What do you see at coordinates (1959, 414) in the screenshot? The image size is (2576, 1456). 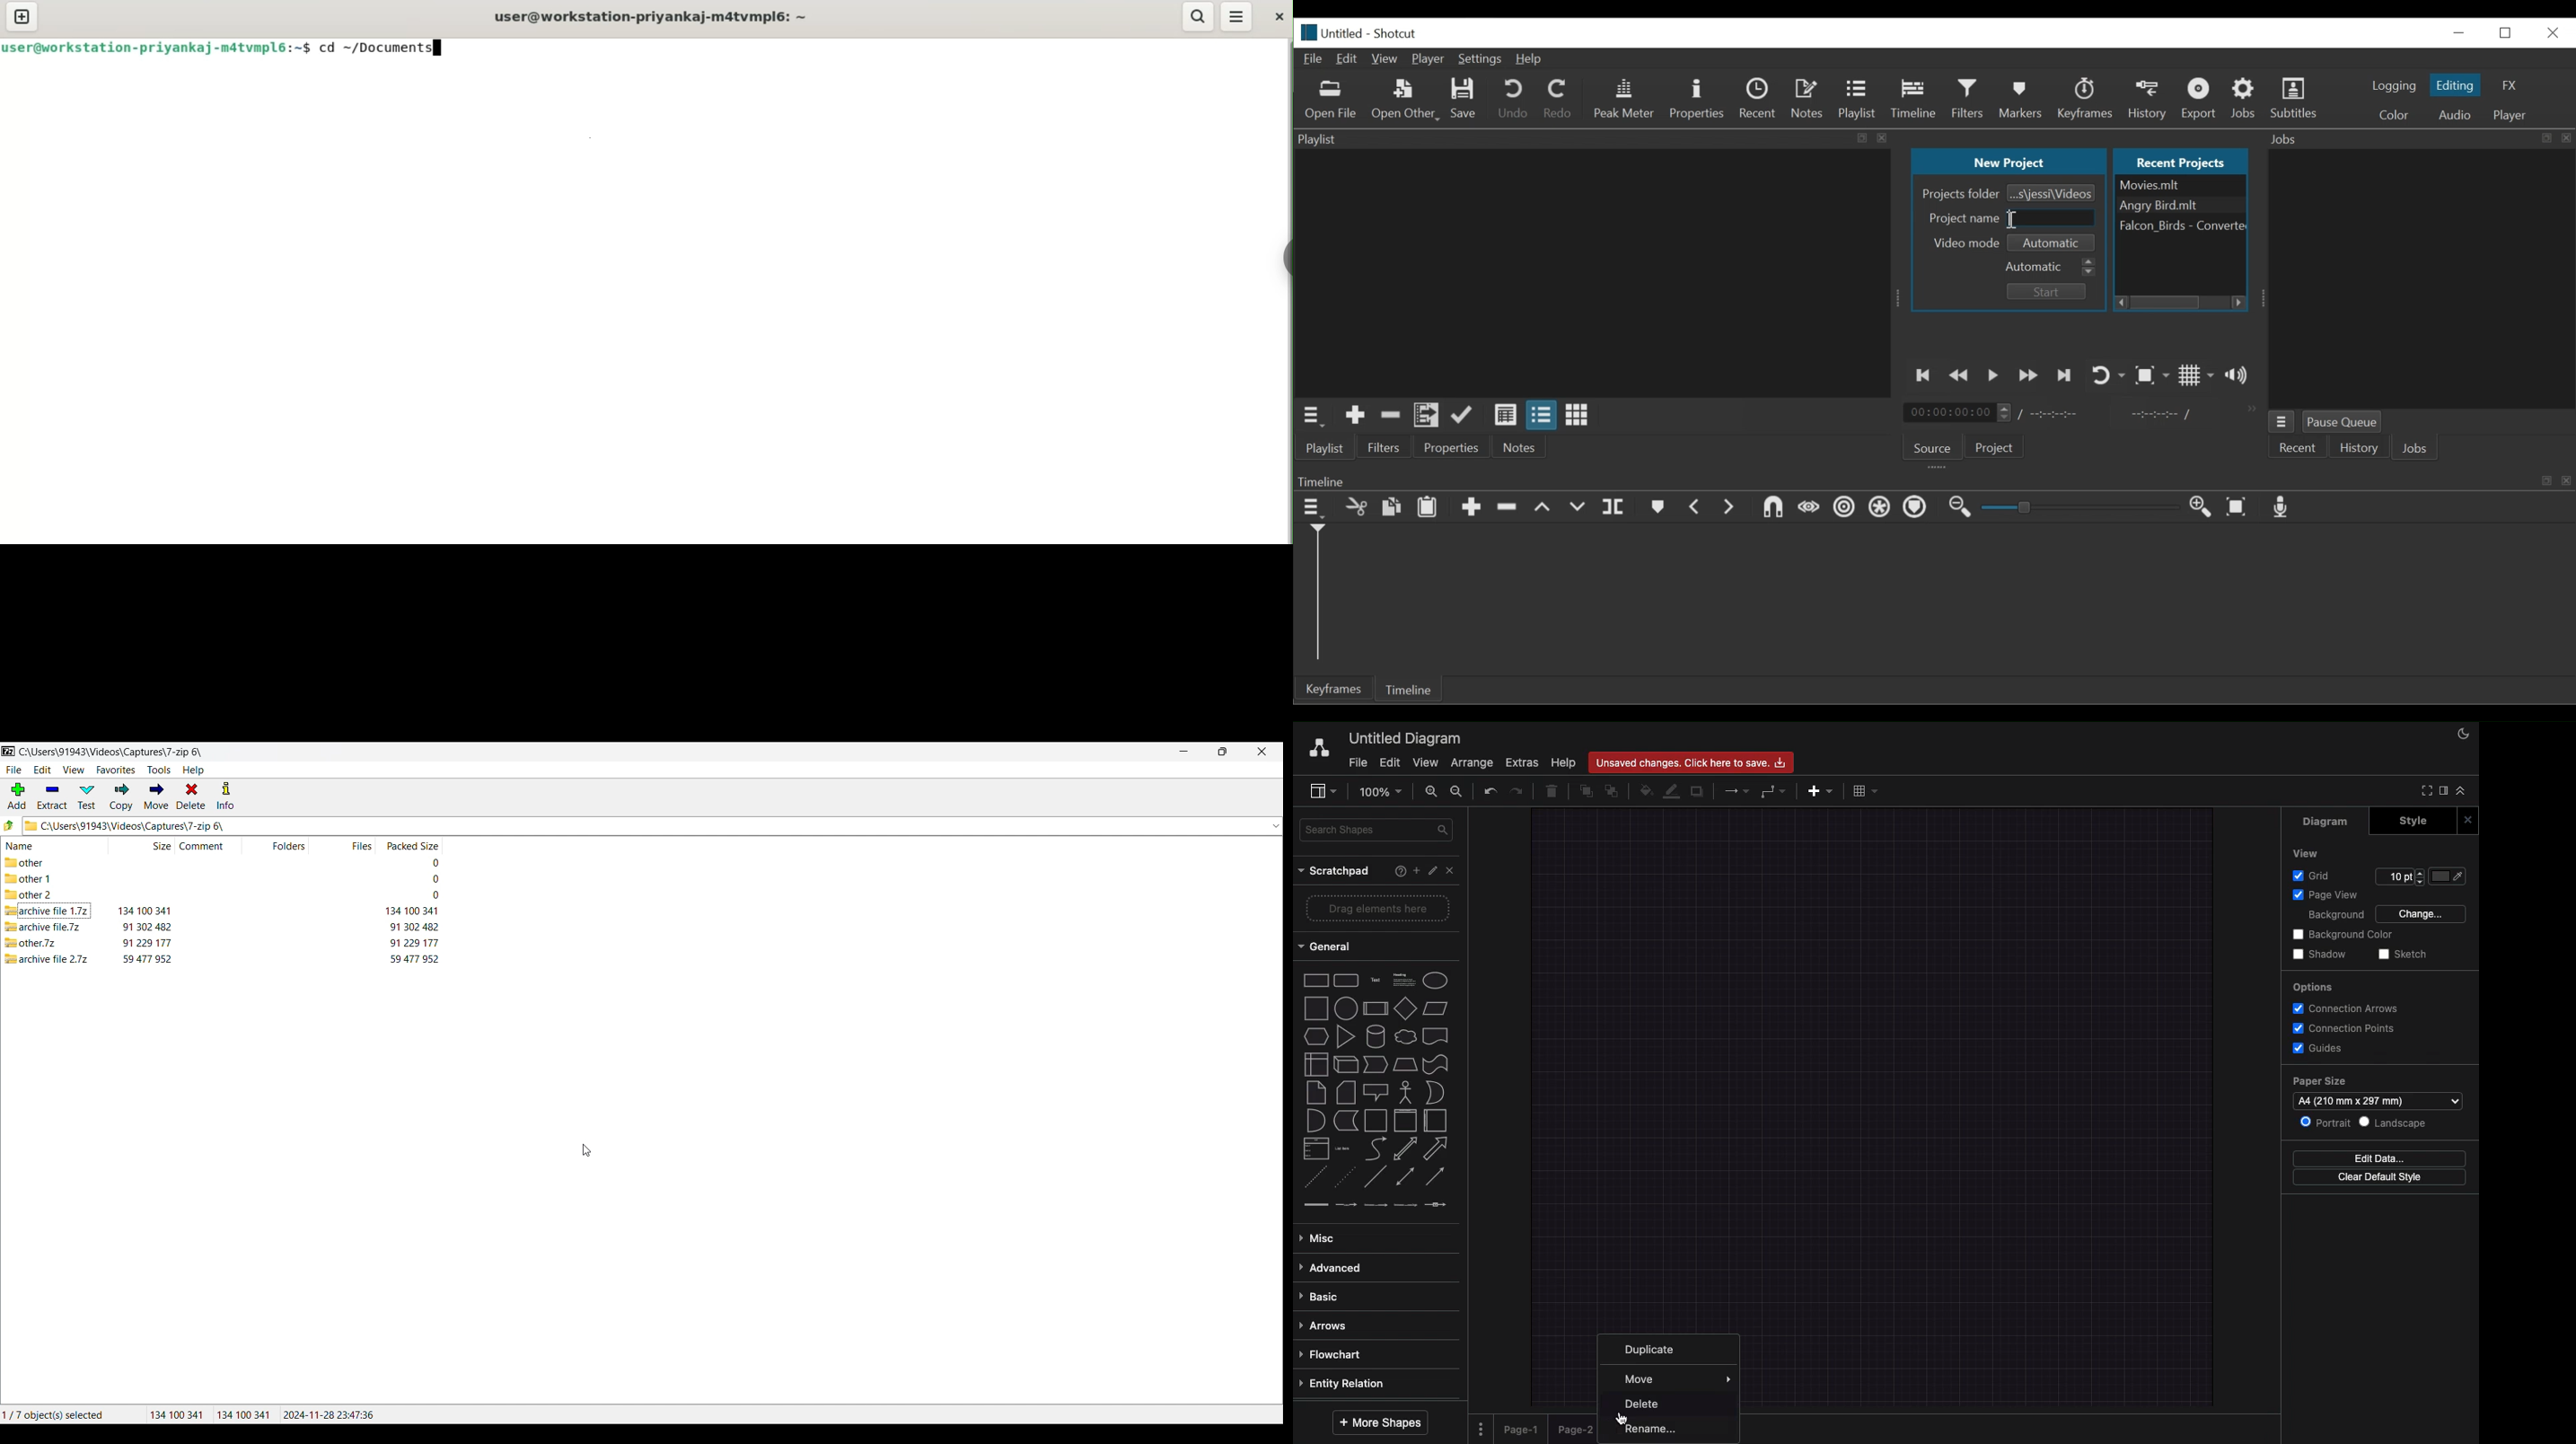 I see `Current Duration` at bounding box center [1959, 414].